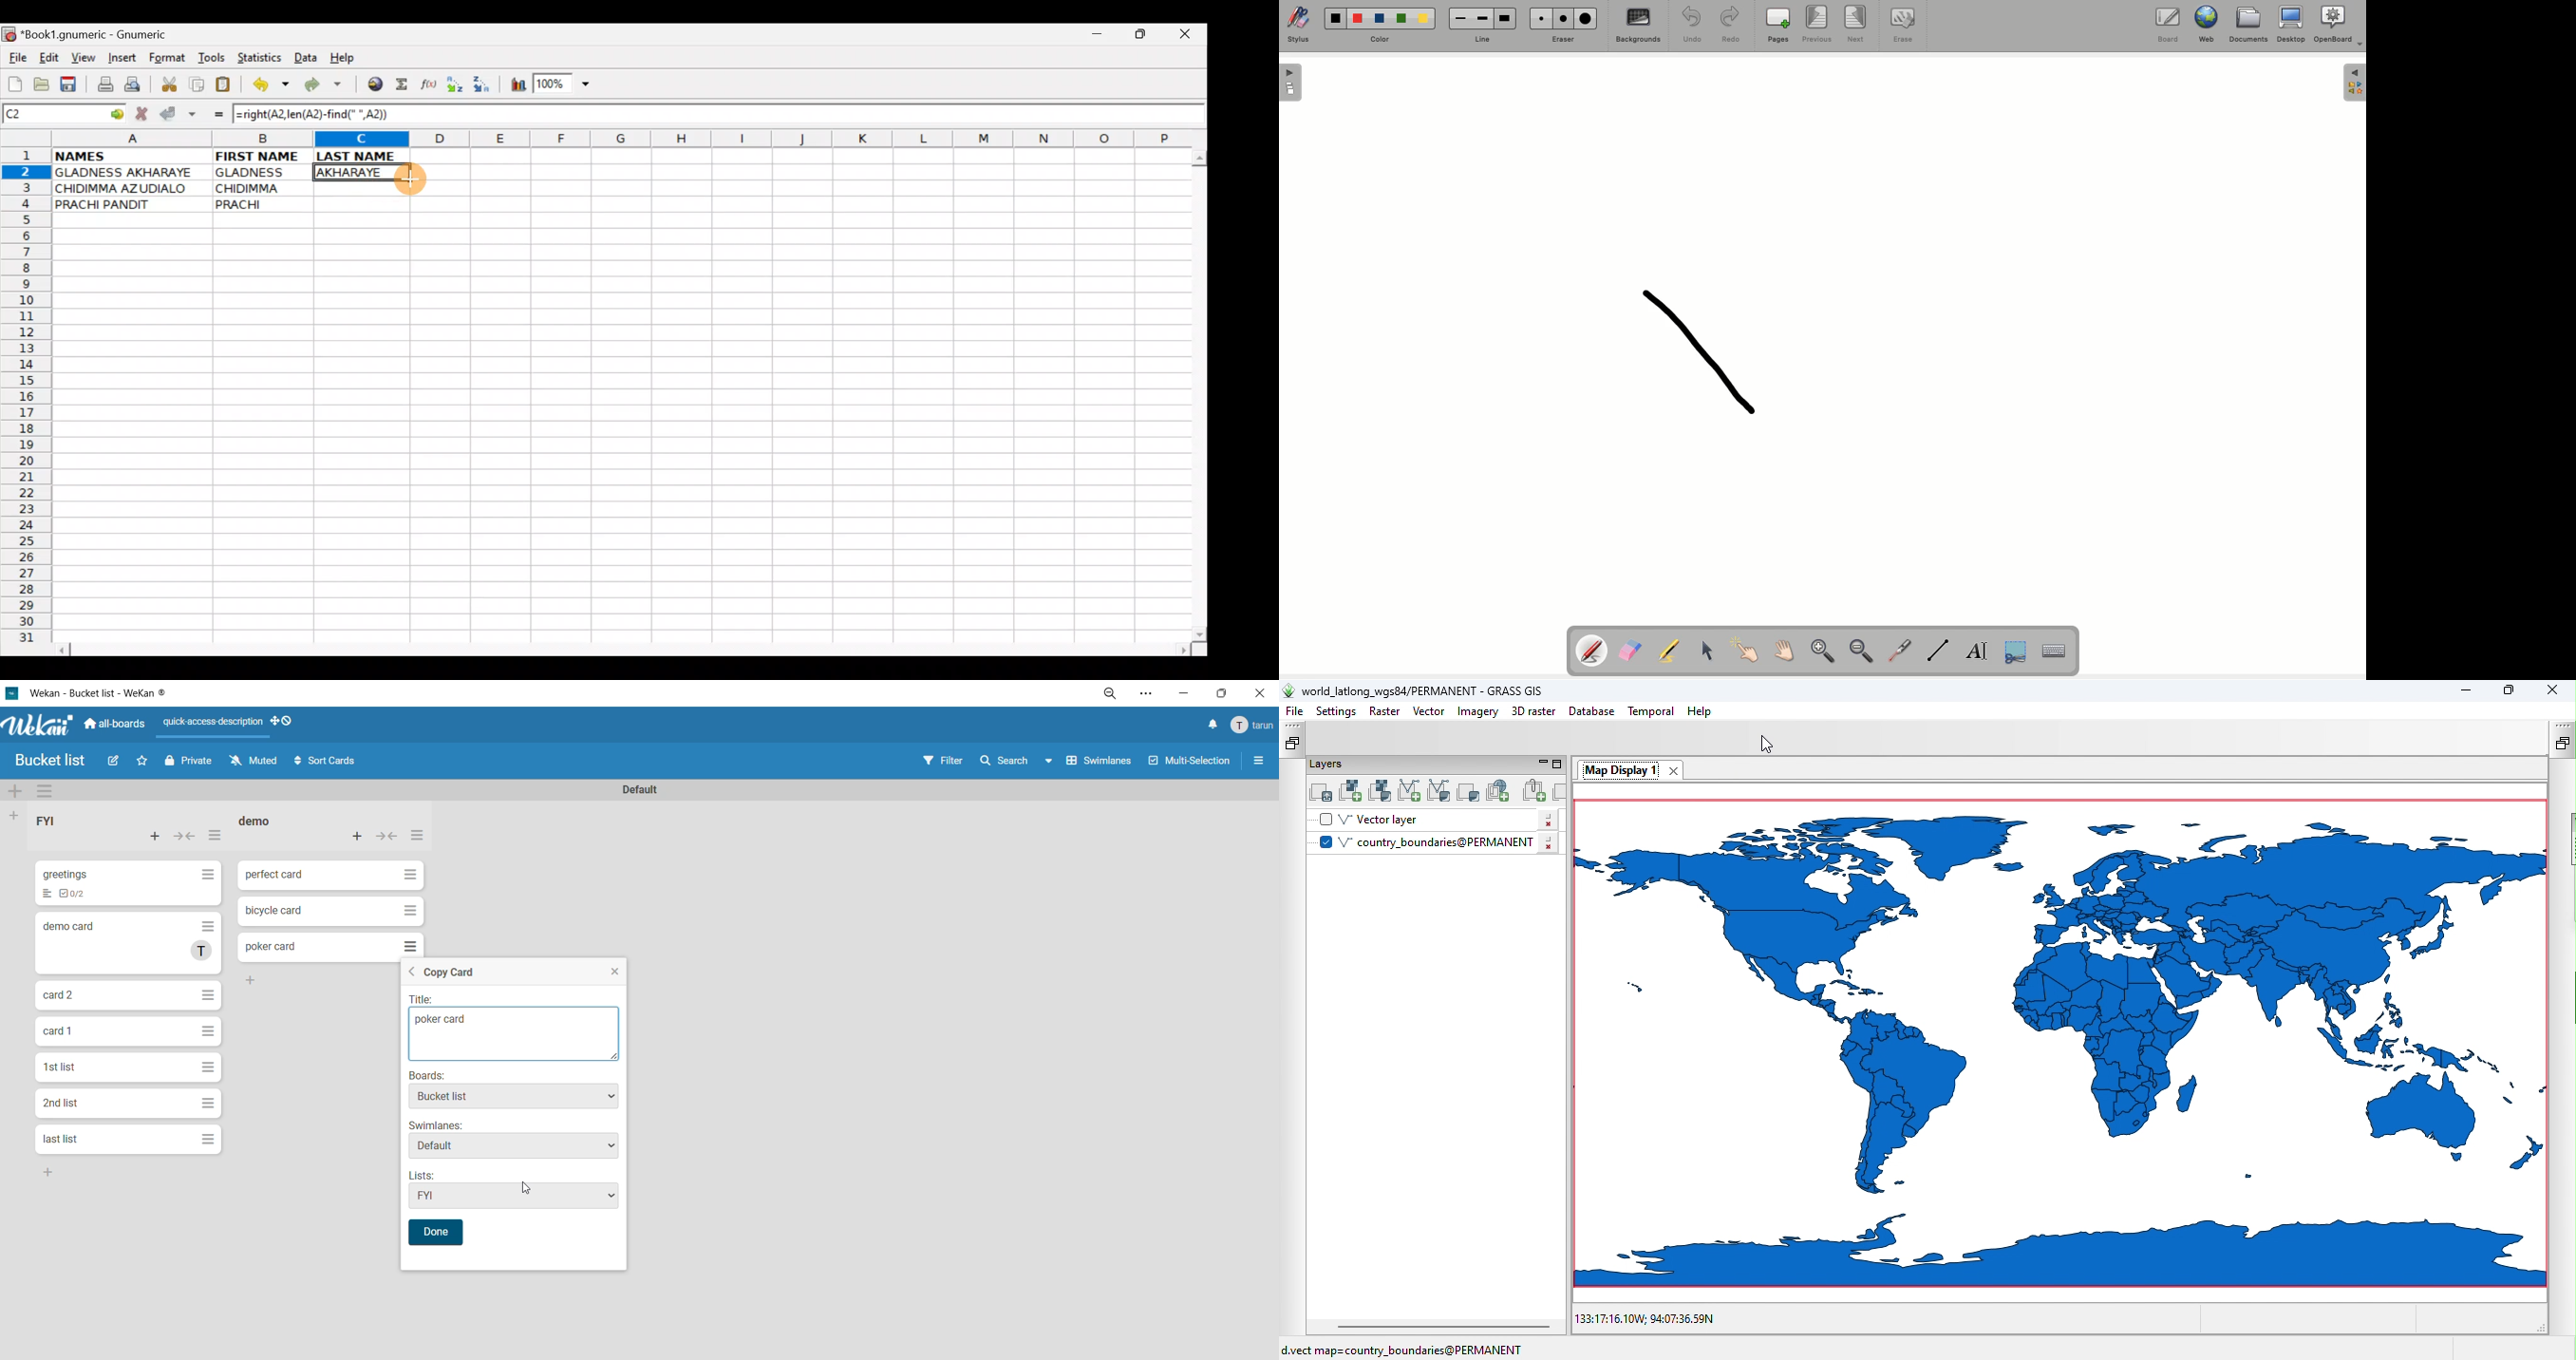 Image resolution: width=2576 pixels, height=1372 pixels. Describe the element at coordinates (1114, 695) in the screenshot. I see `zoom` at that location.